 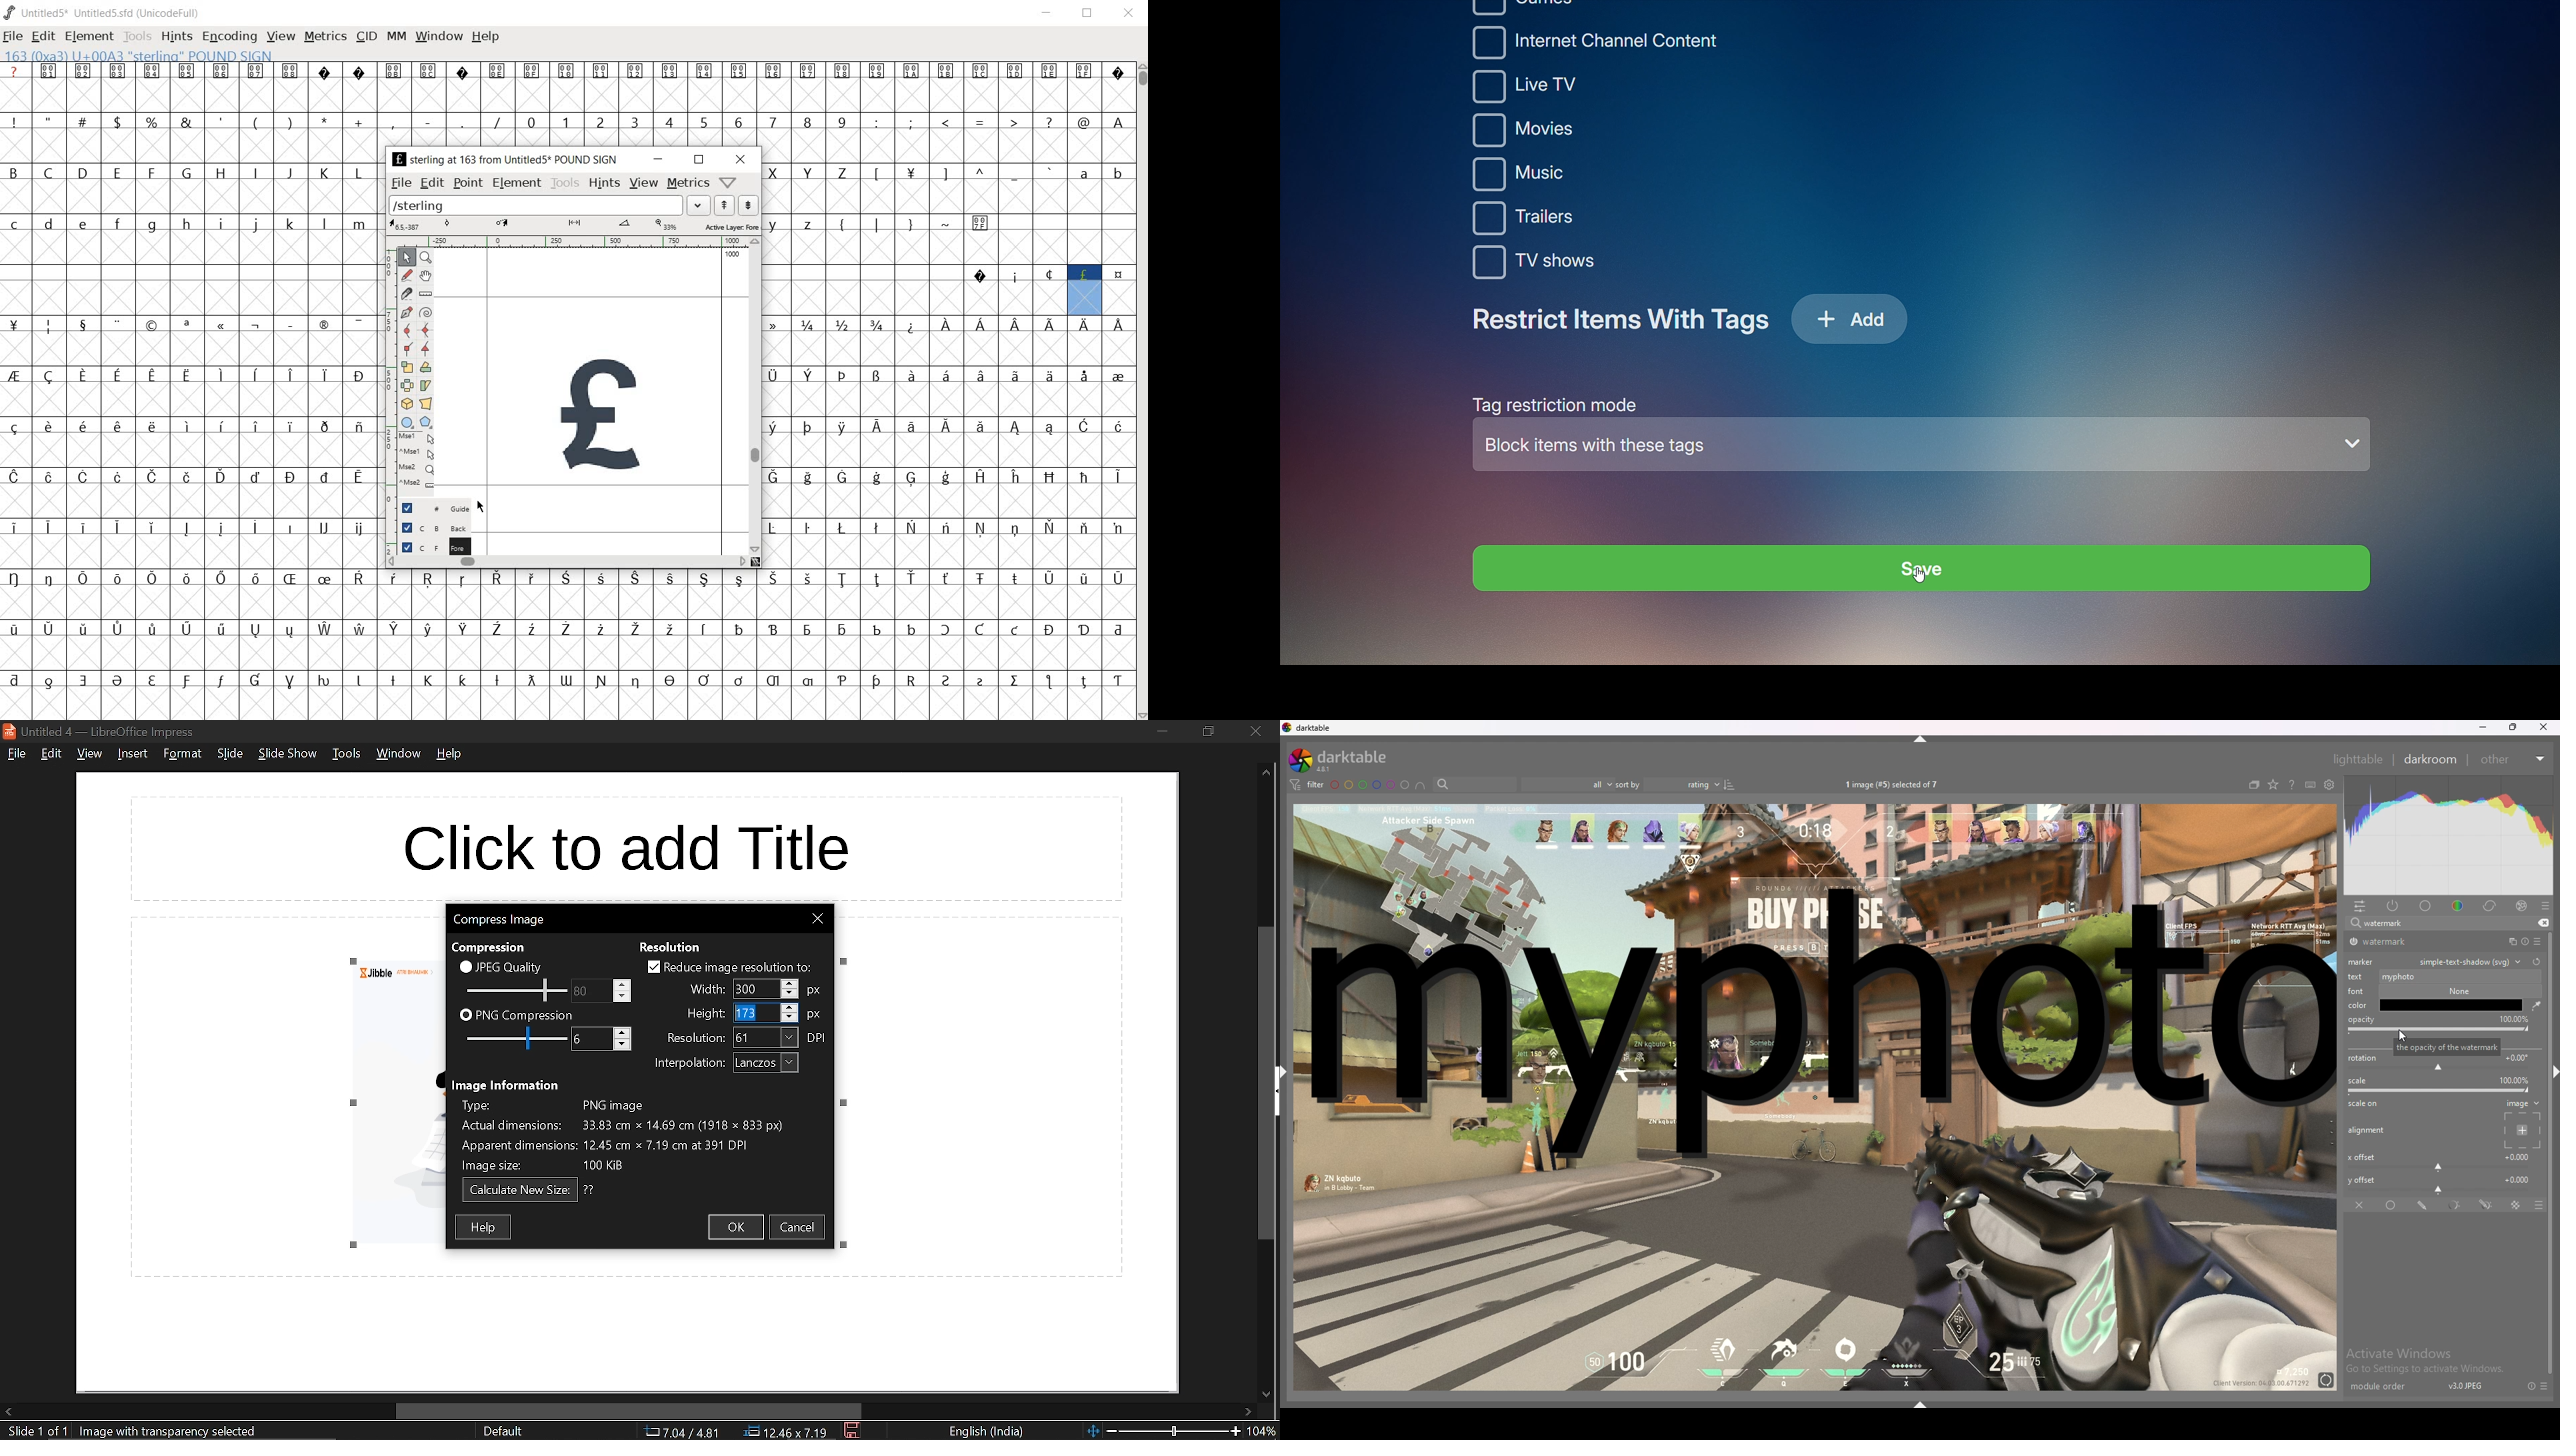 What do you see at coordinates (18, 121) in the screenshot?
I see `!` at bounding box center [18, 121].